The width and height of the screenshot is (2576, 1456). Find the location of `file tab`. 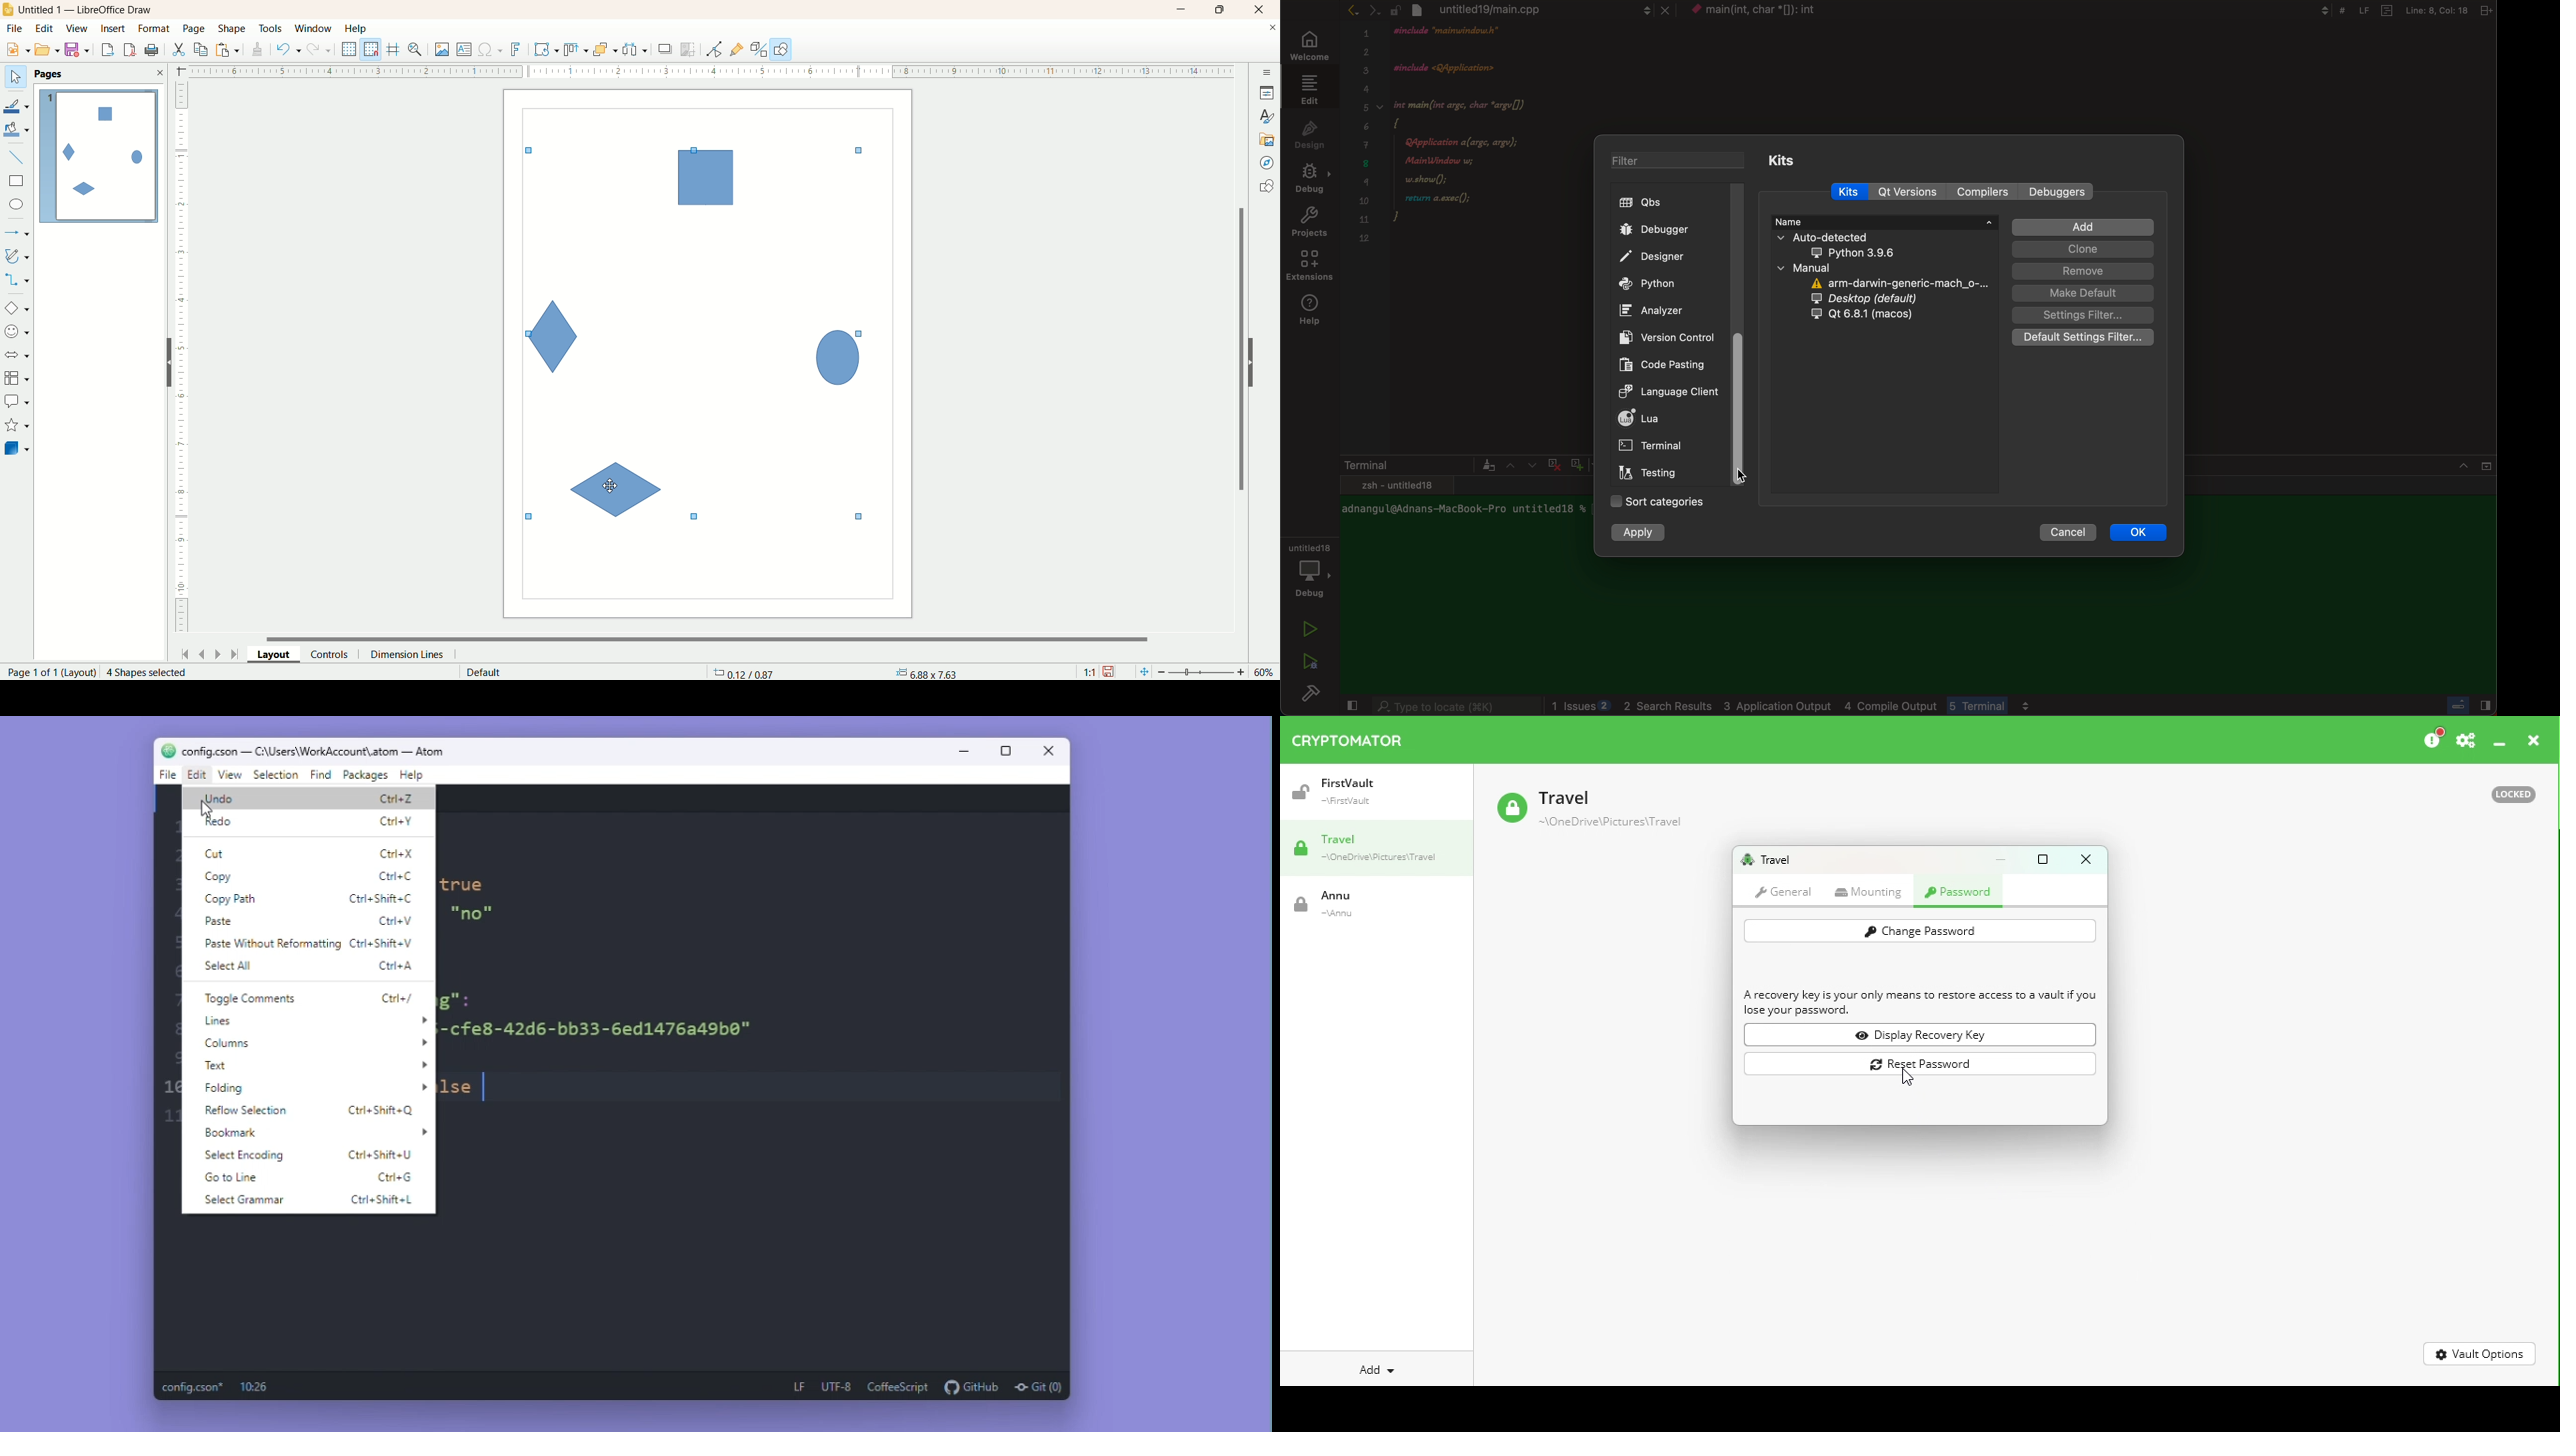

file tab is located at coordinates (1531, 9).